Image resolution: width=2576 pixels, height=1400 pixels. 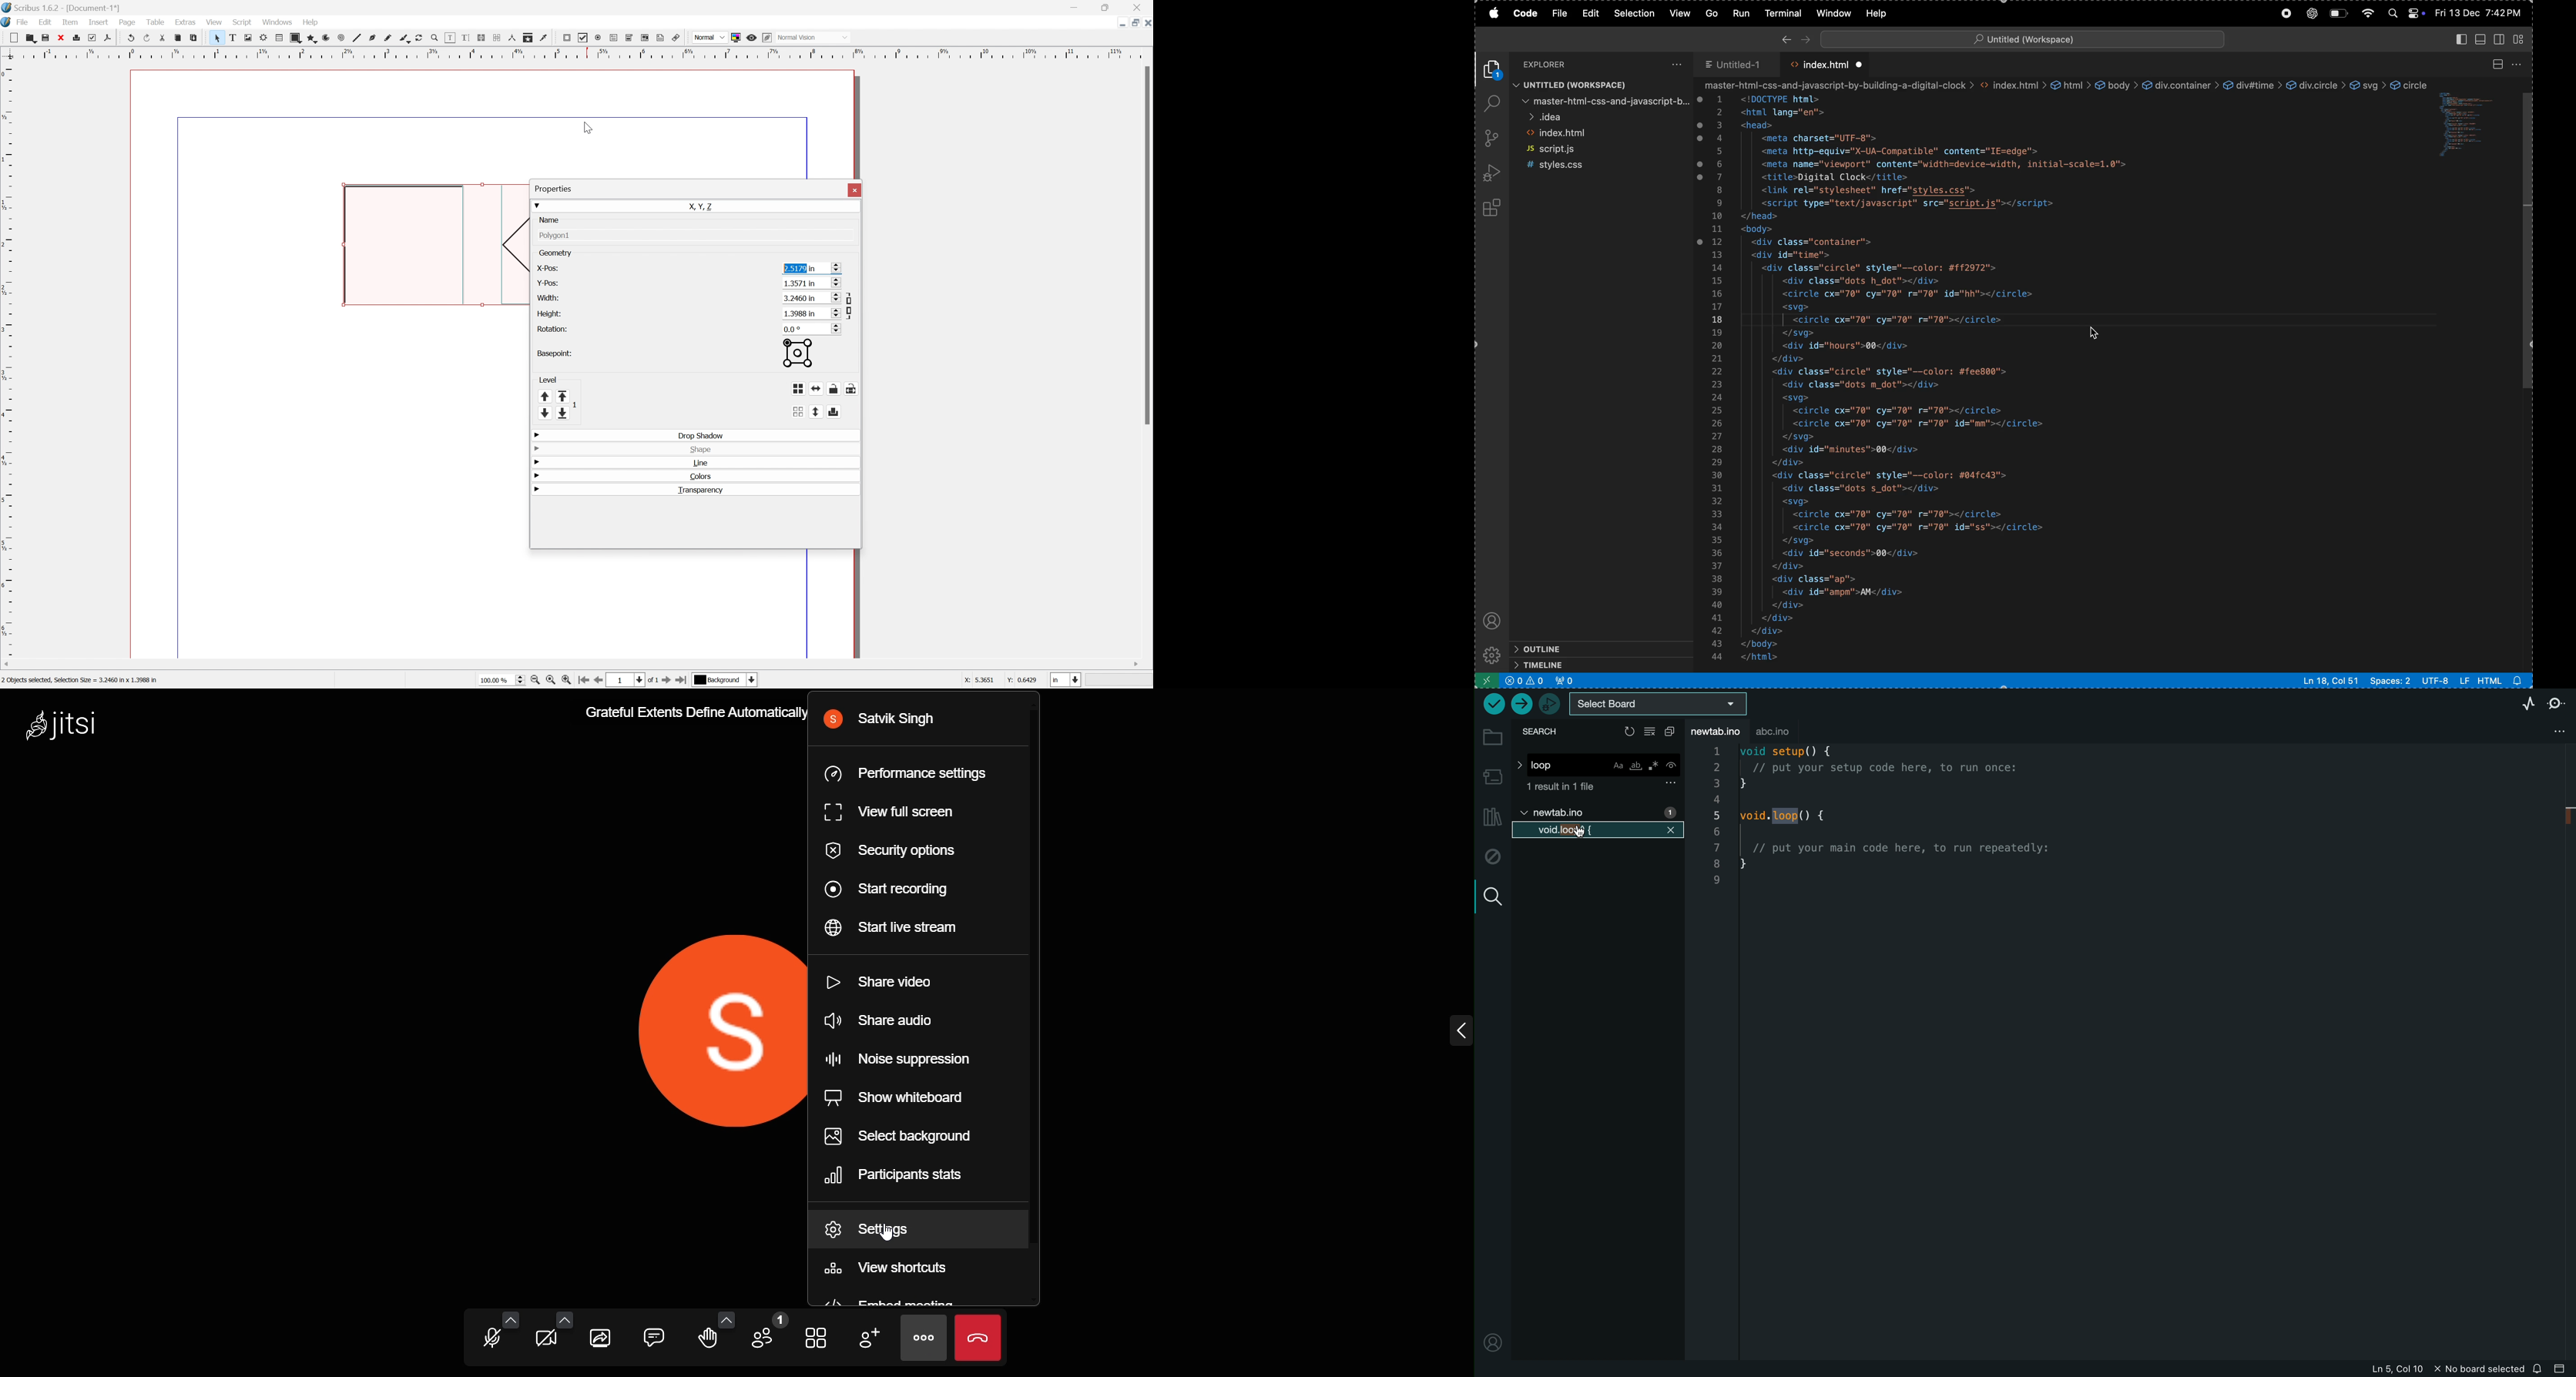 What do you see at coordinates (402, 37) in the screenshot?
I see `calligraphic line` at bounding box center [402, 37].